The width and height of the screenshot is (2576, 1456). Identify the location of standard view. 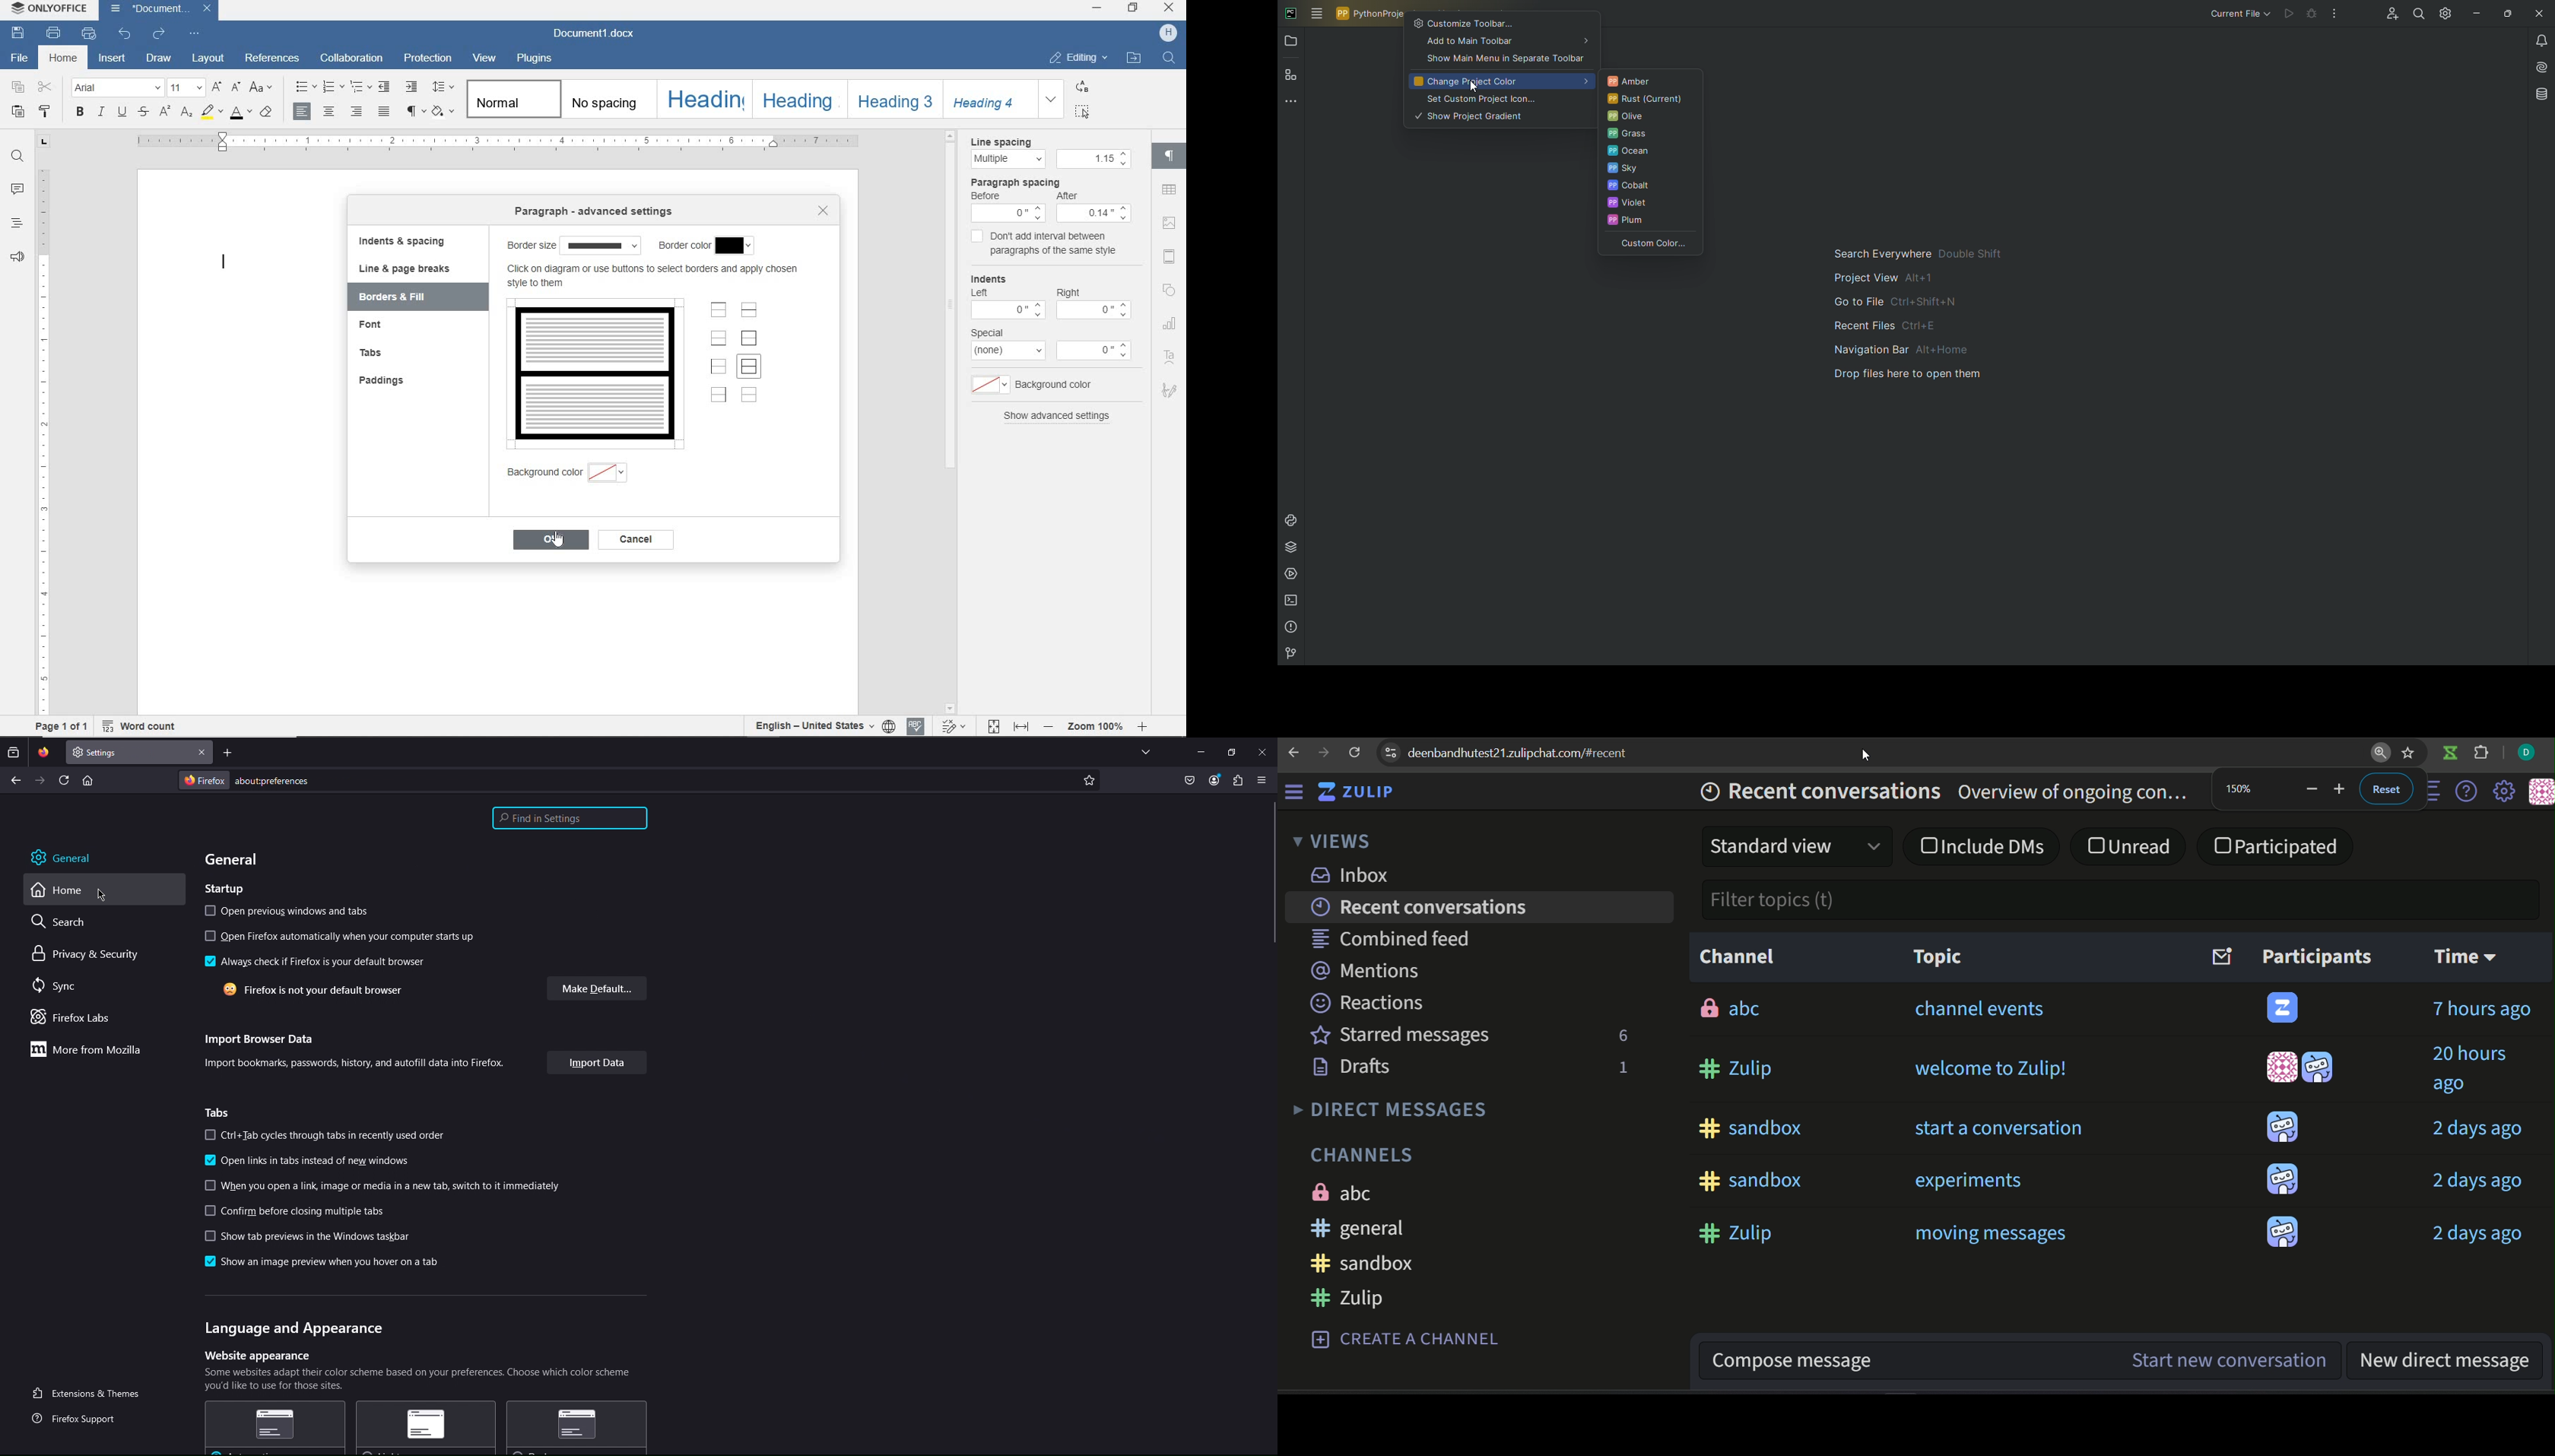
(1800, 844).